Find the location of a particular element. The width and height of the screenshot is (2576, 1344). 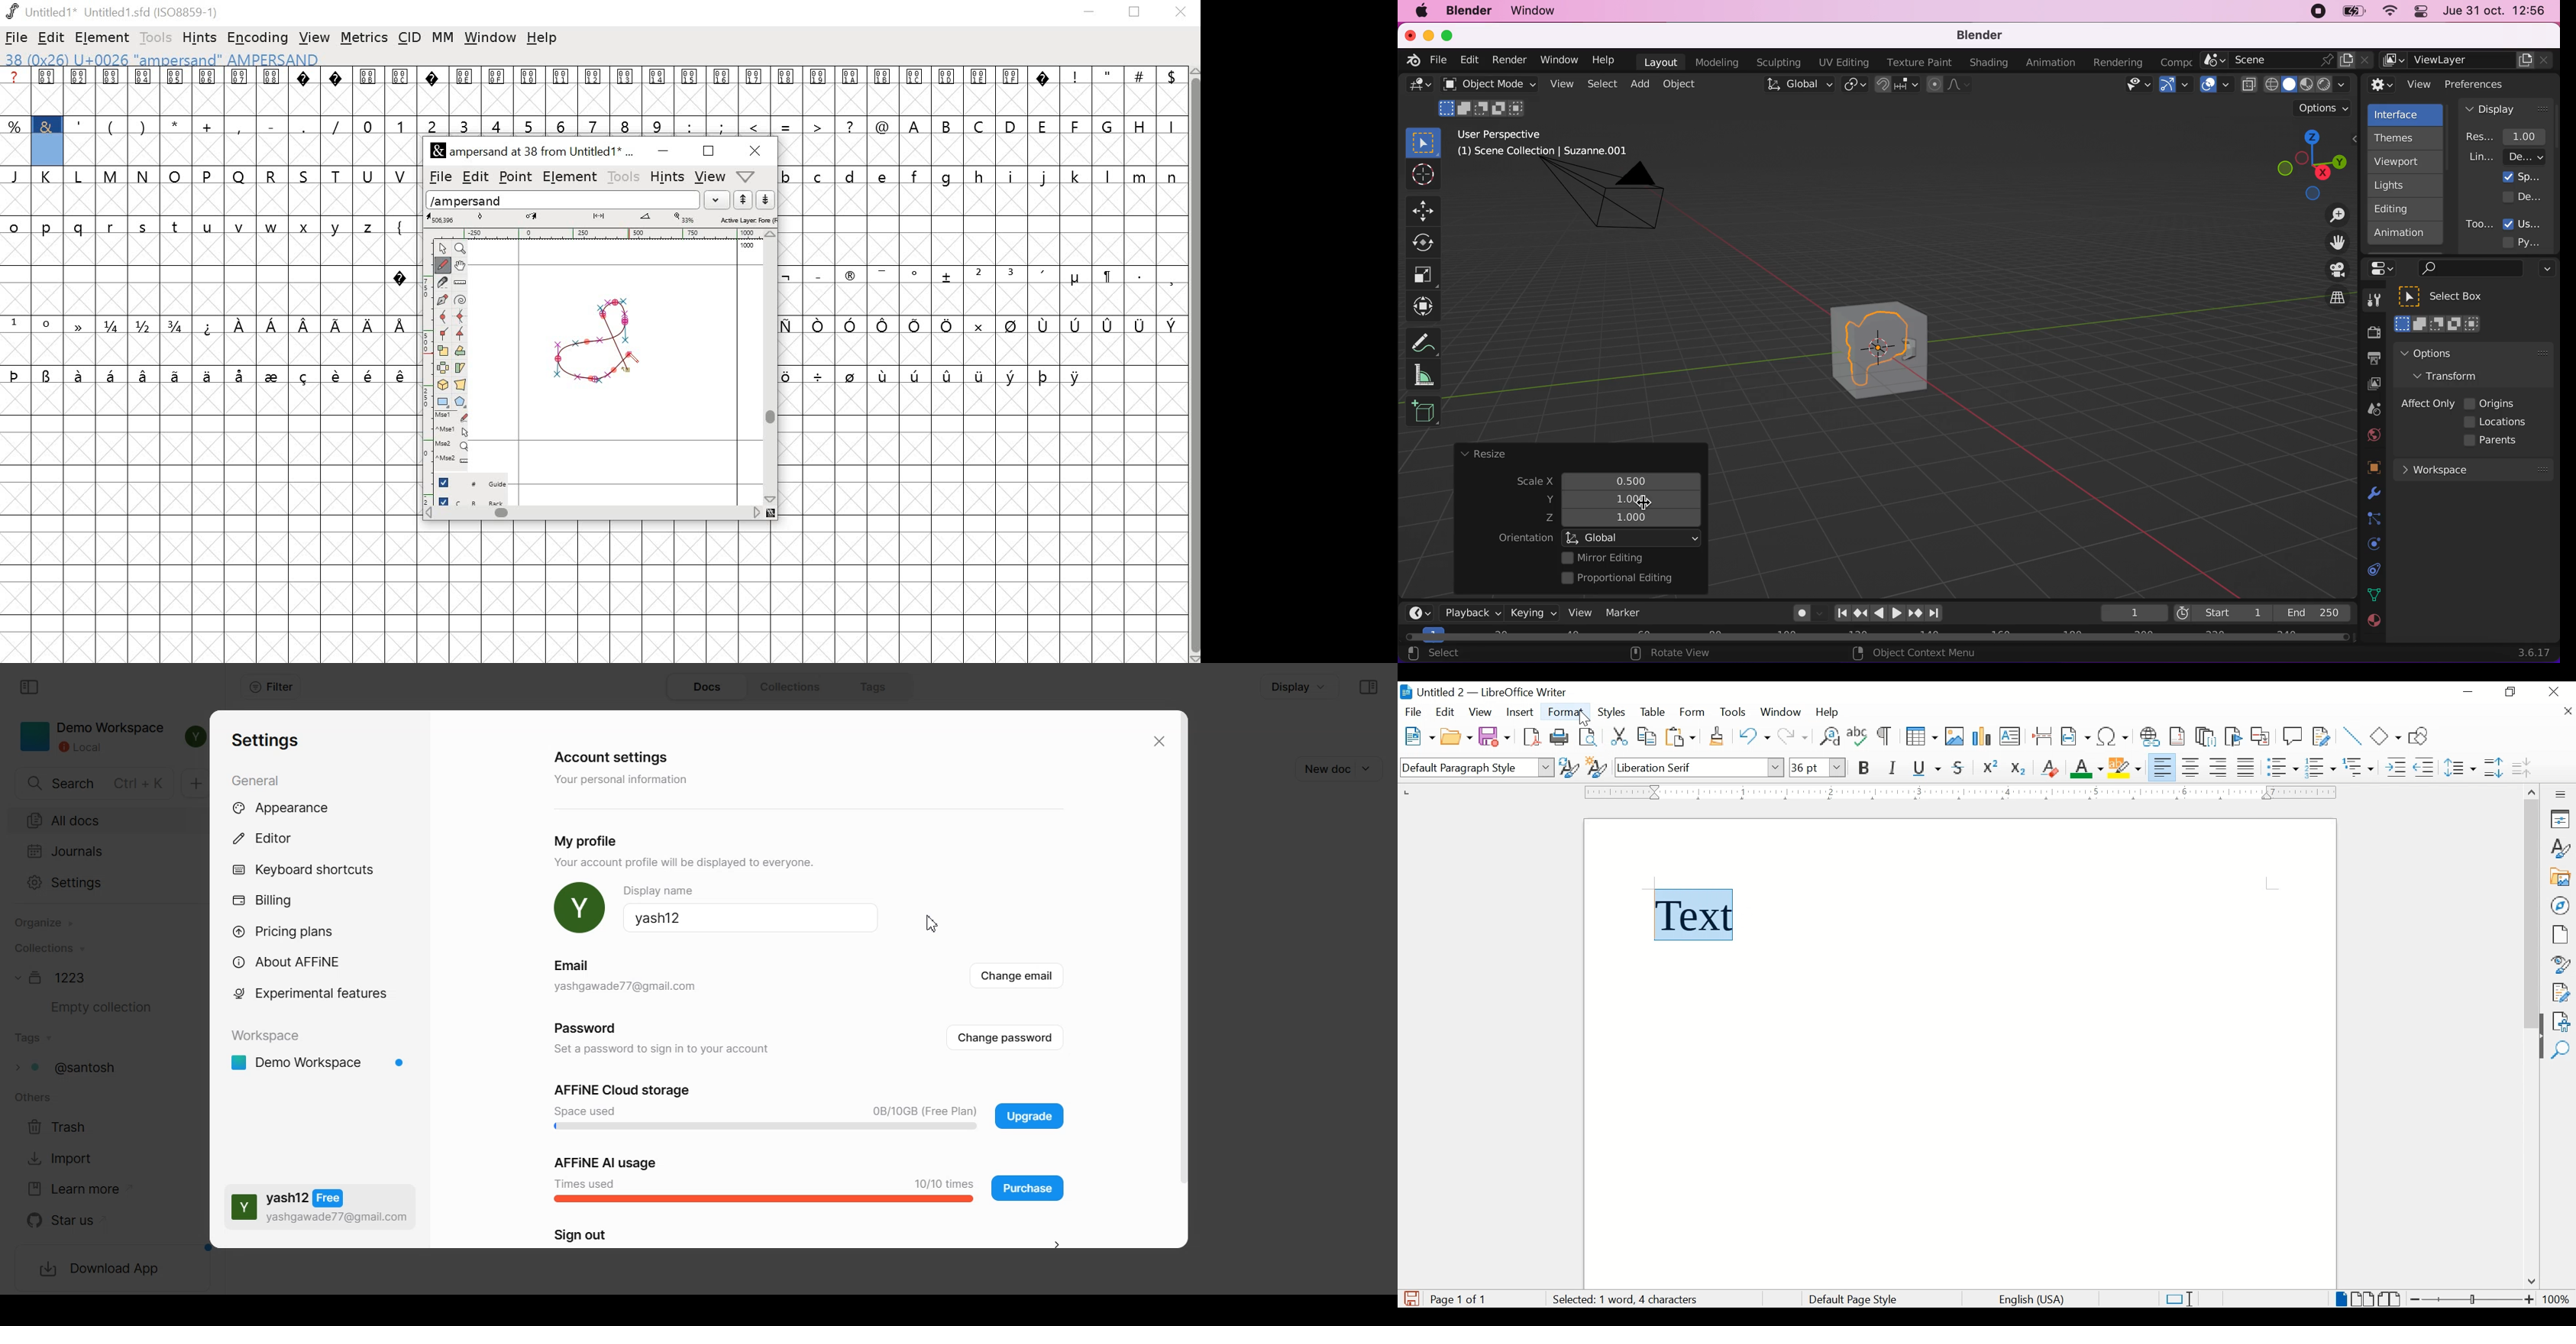

clear direct formatting is located at coordinates (2049, 768).